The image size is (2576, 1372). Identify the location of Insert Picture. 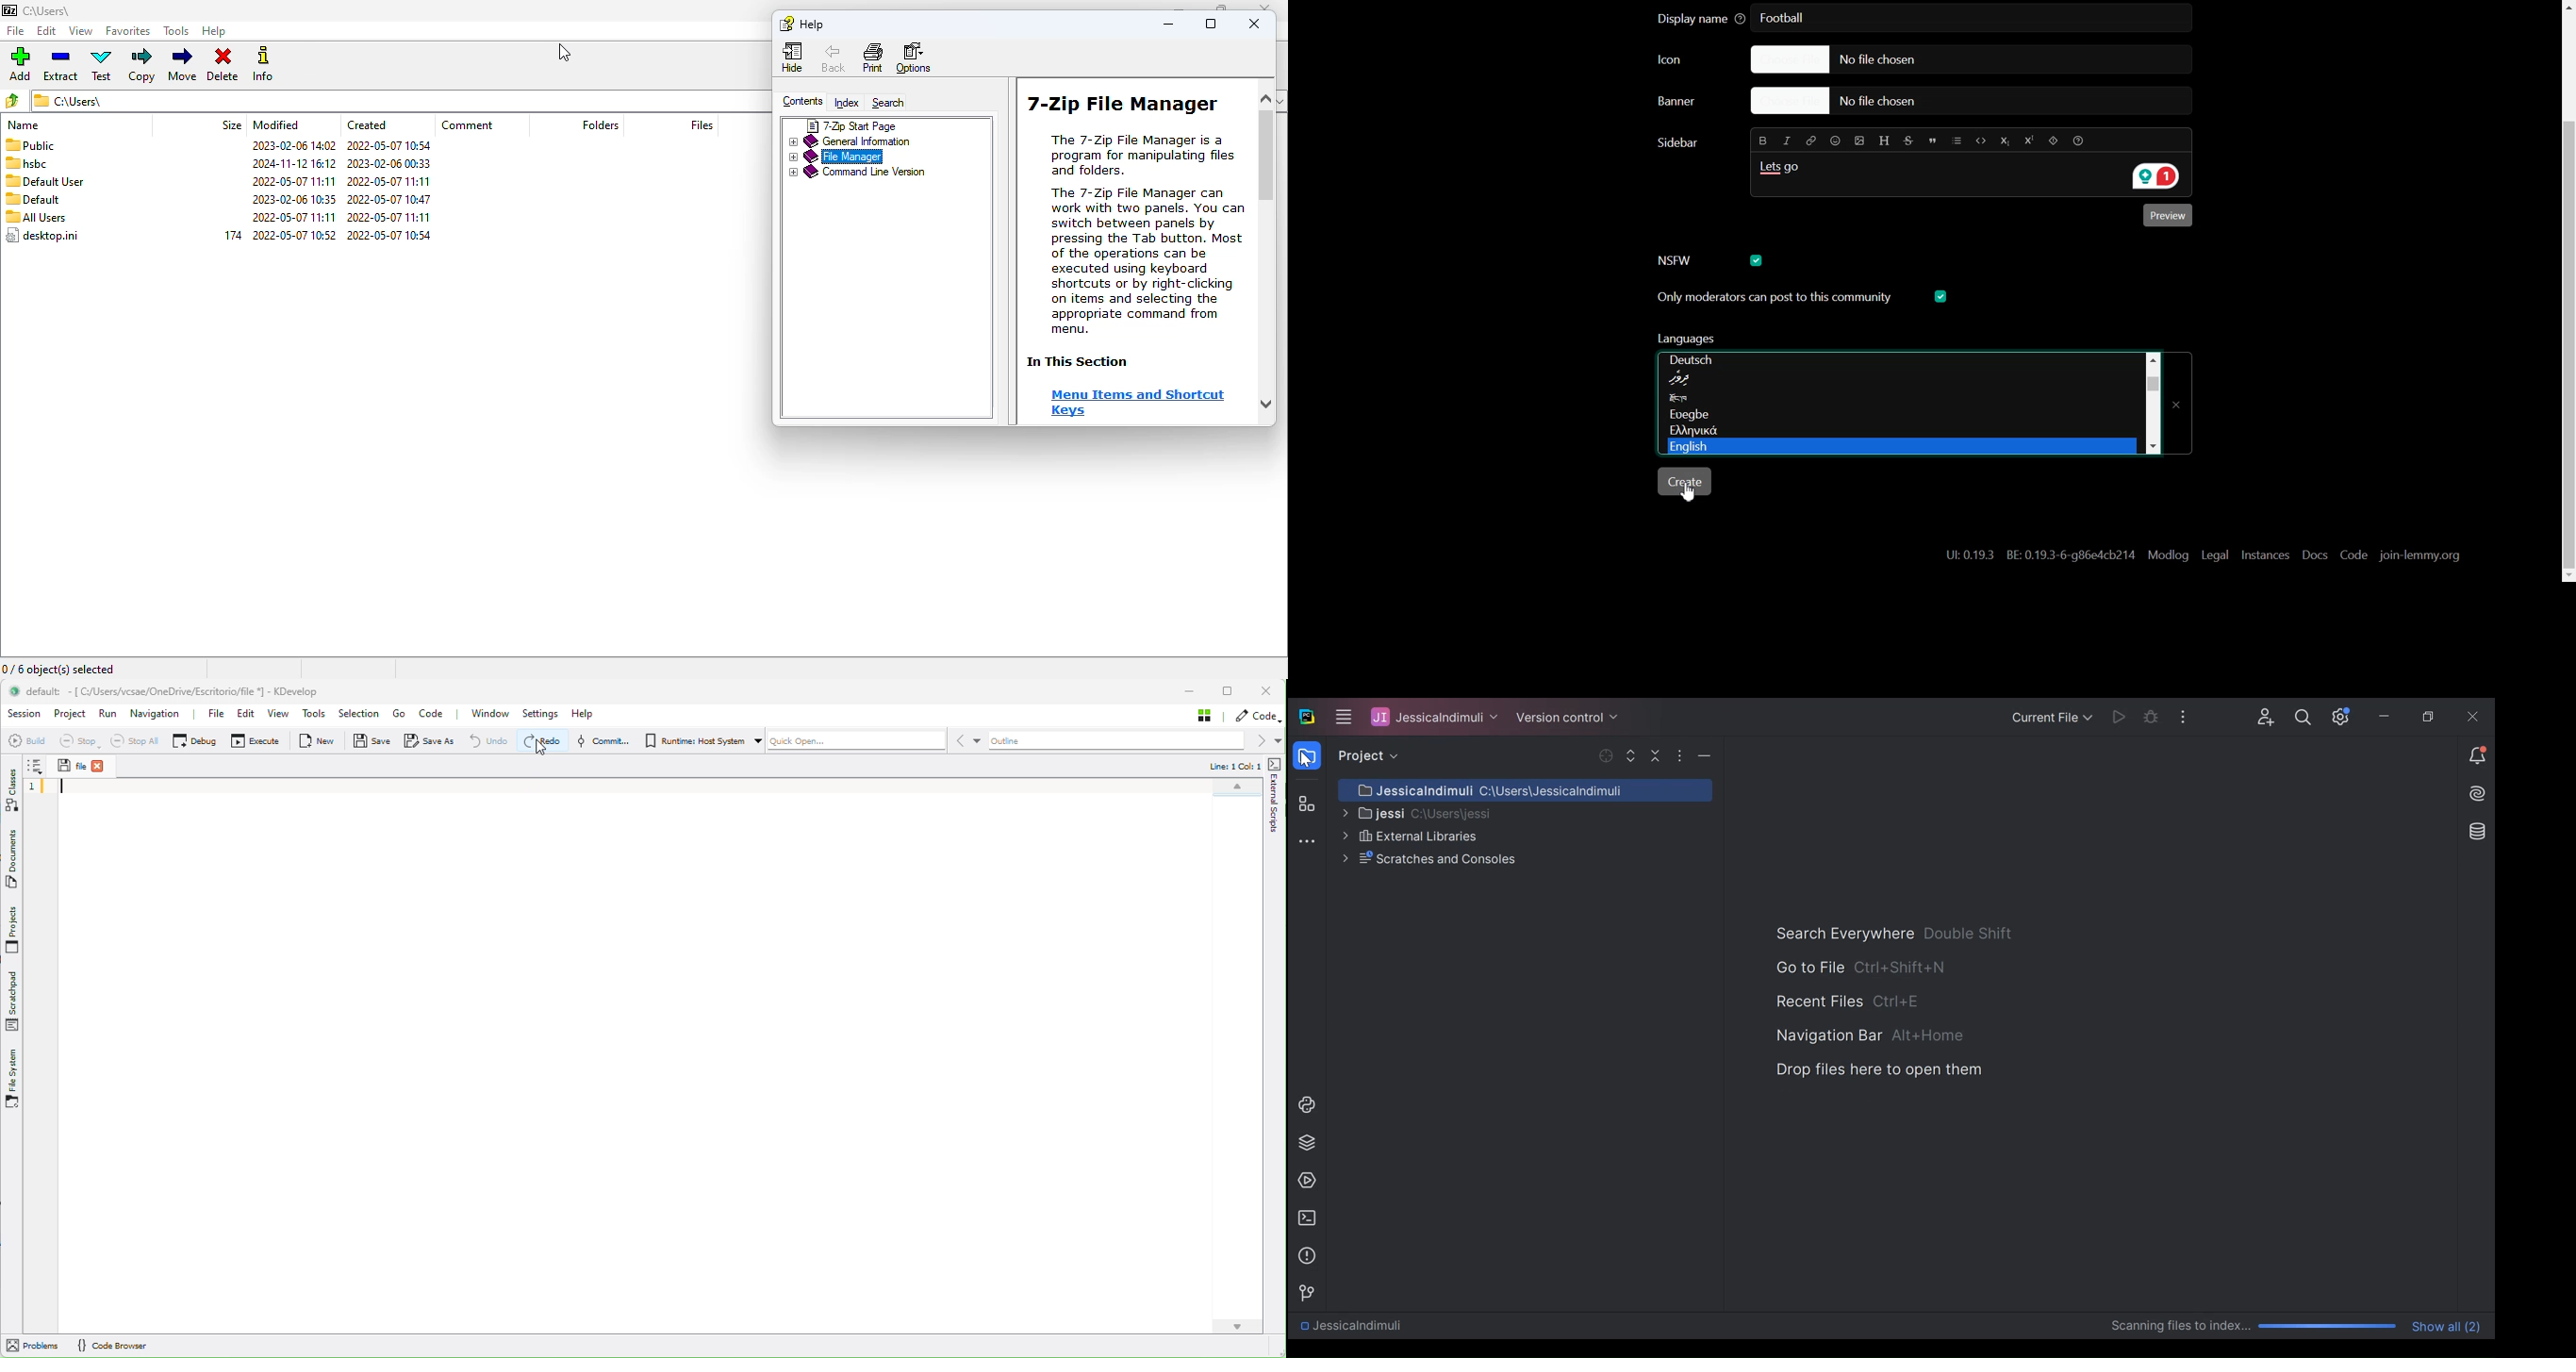
(1858, 140).